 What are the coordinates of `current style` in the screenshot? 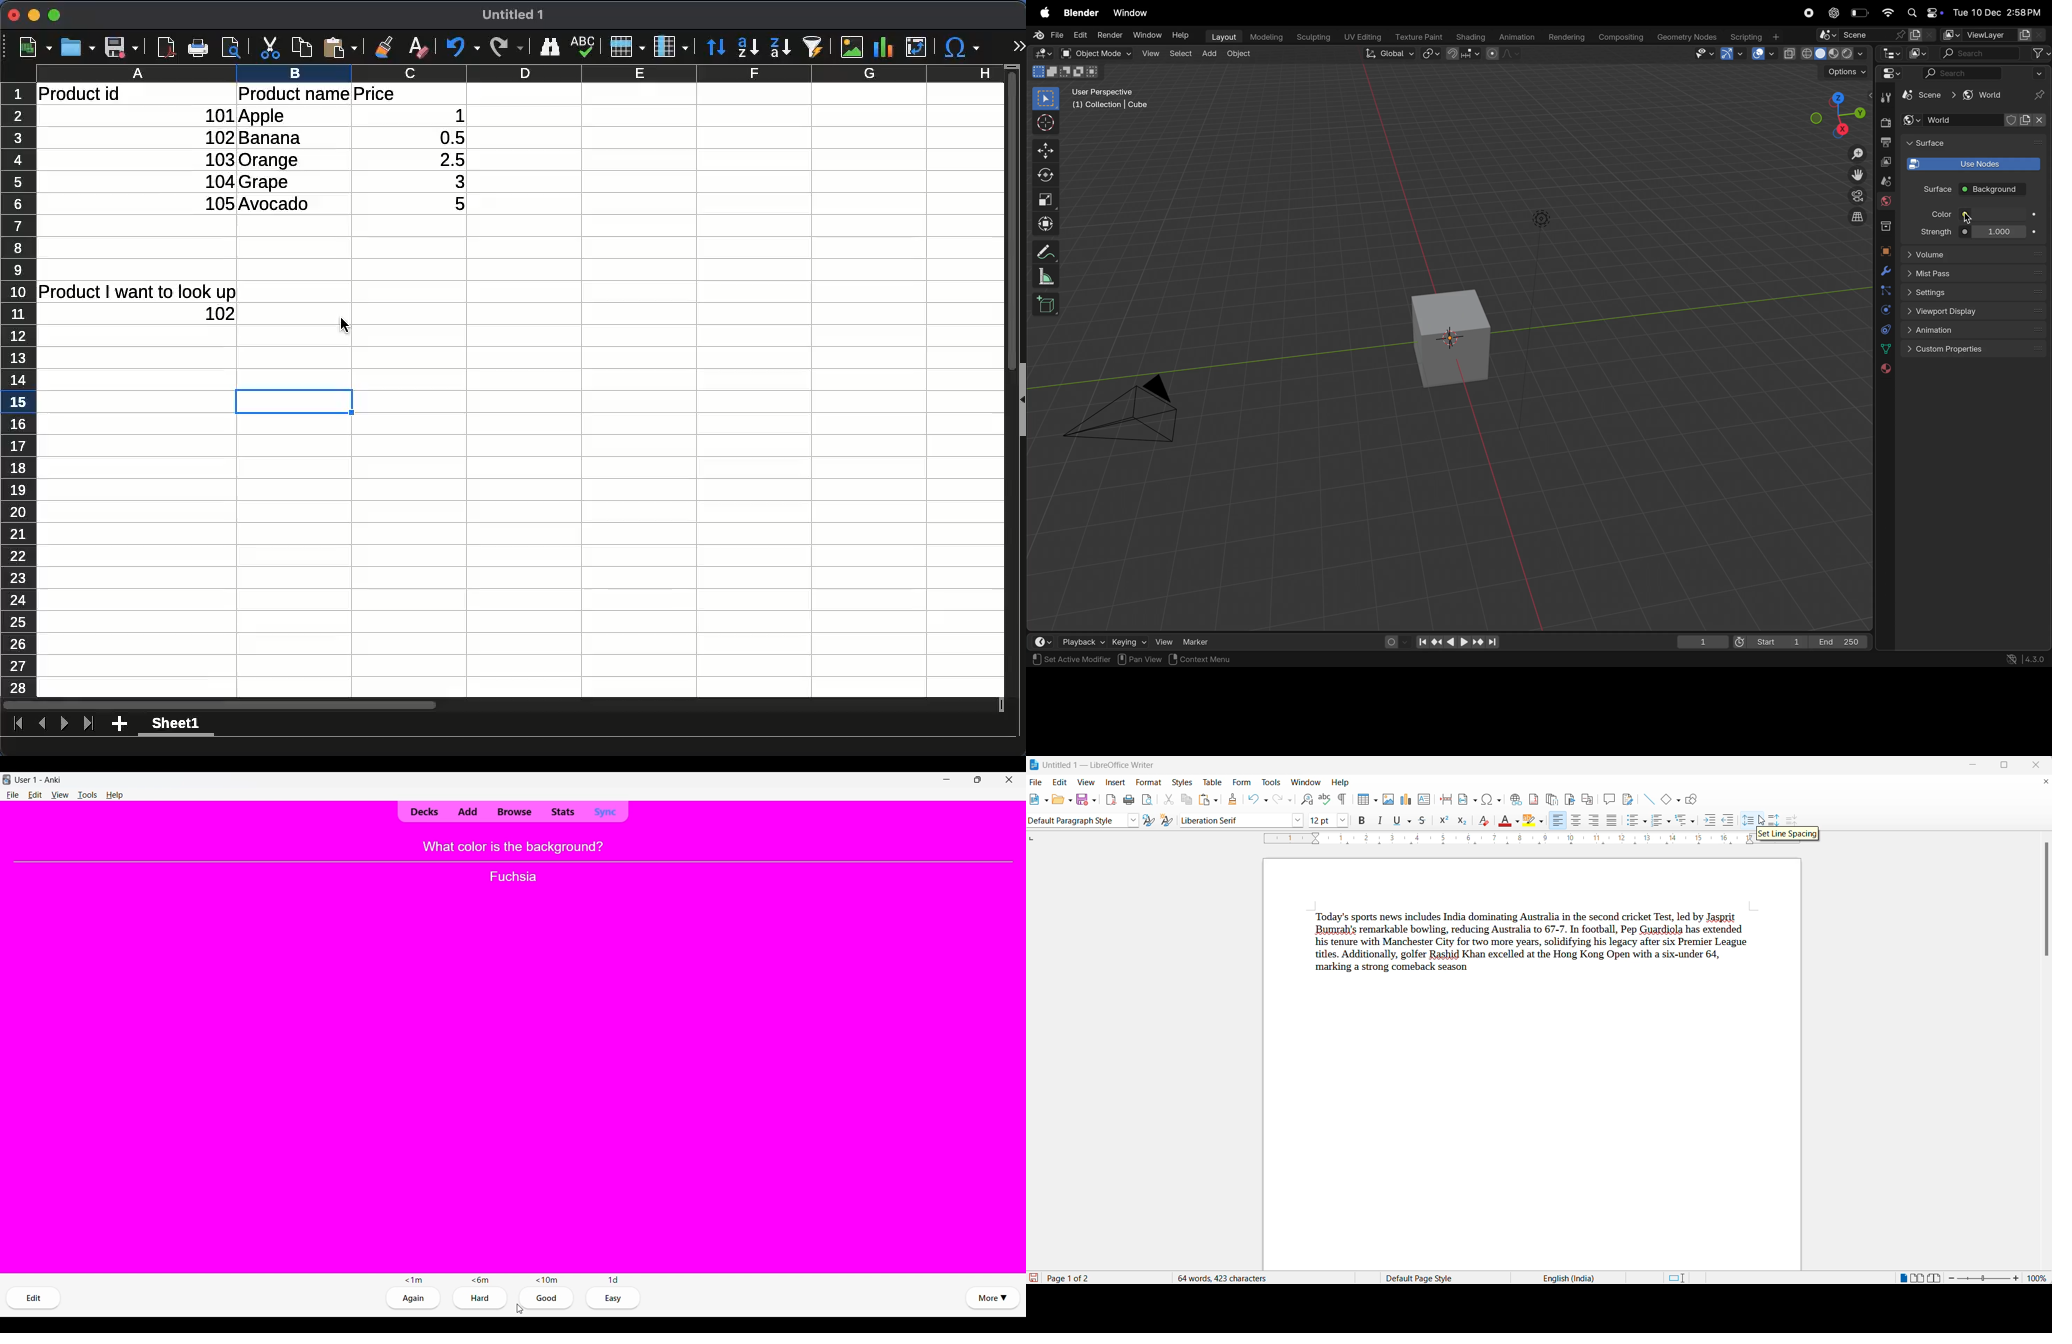 It's located at (1075, 821).